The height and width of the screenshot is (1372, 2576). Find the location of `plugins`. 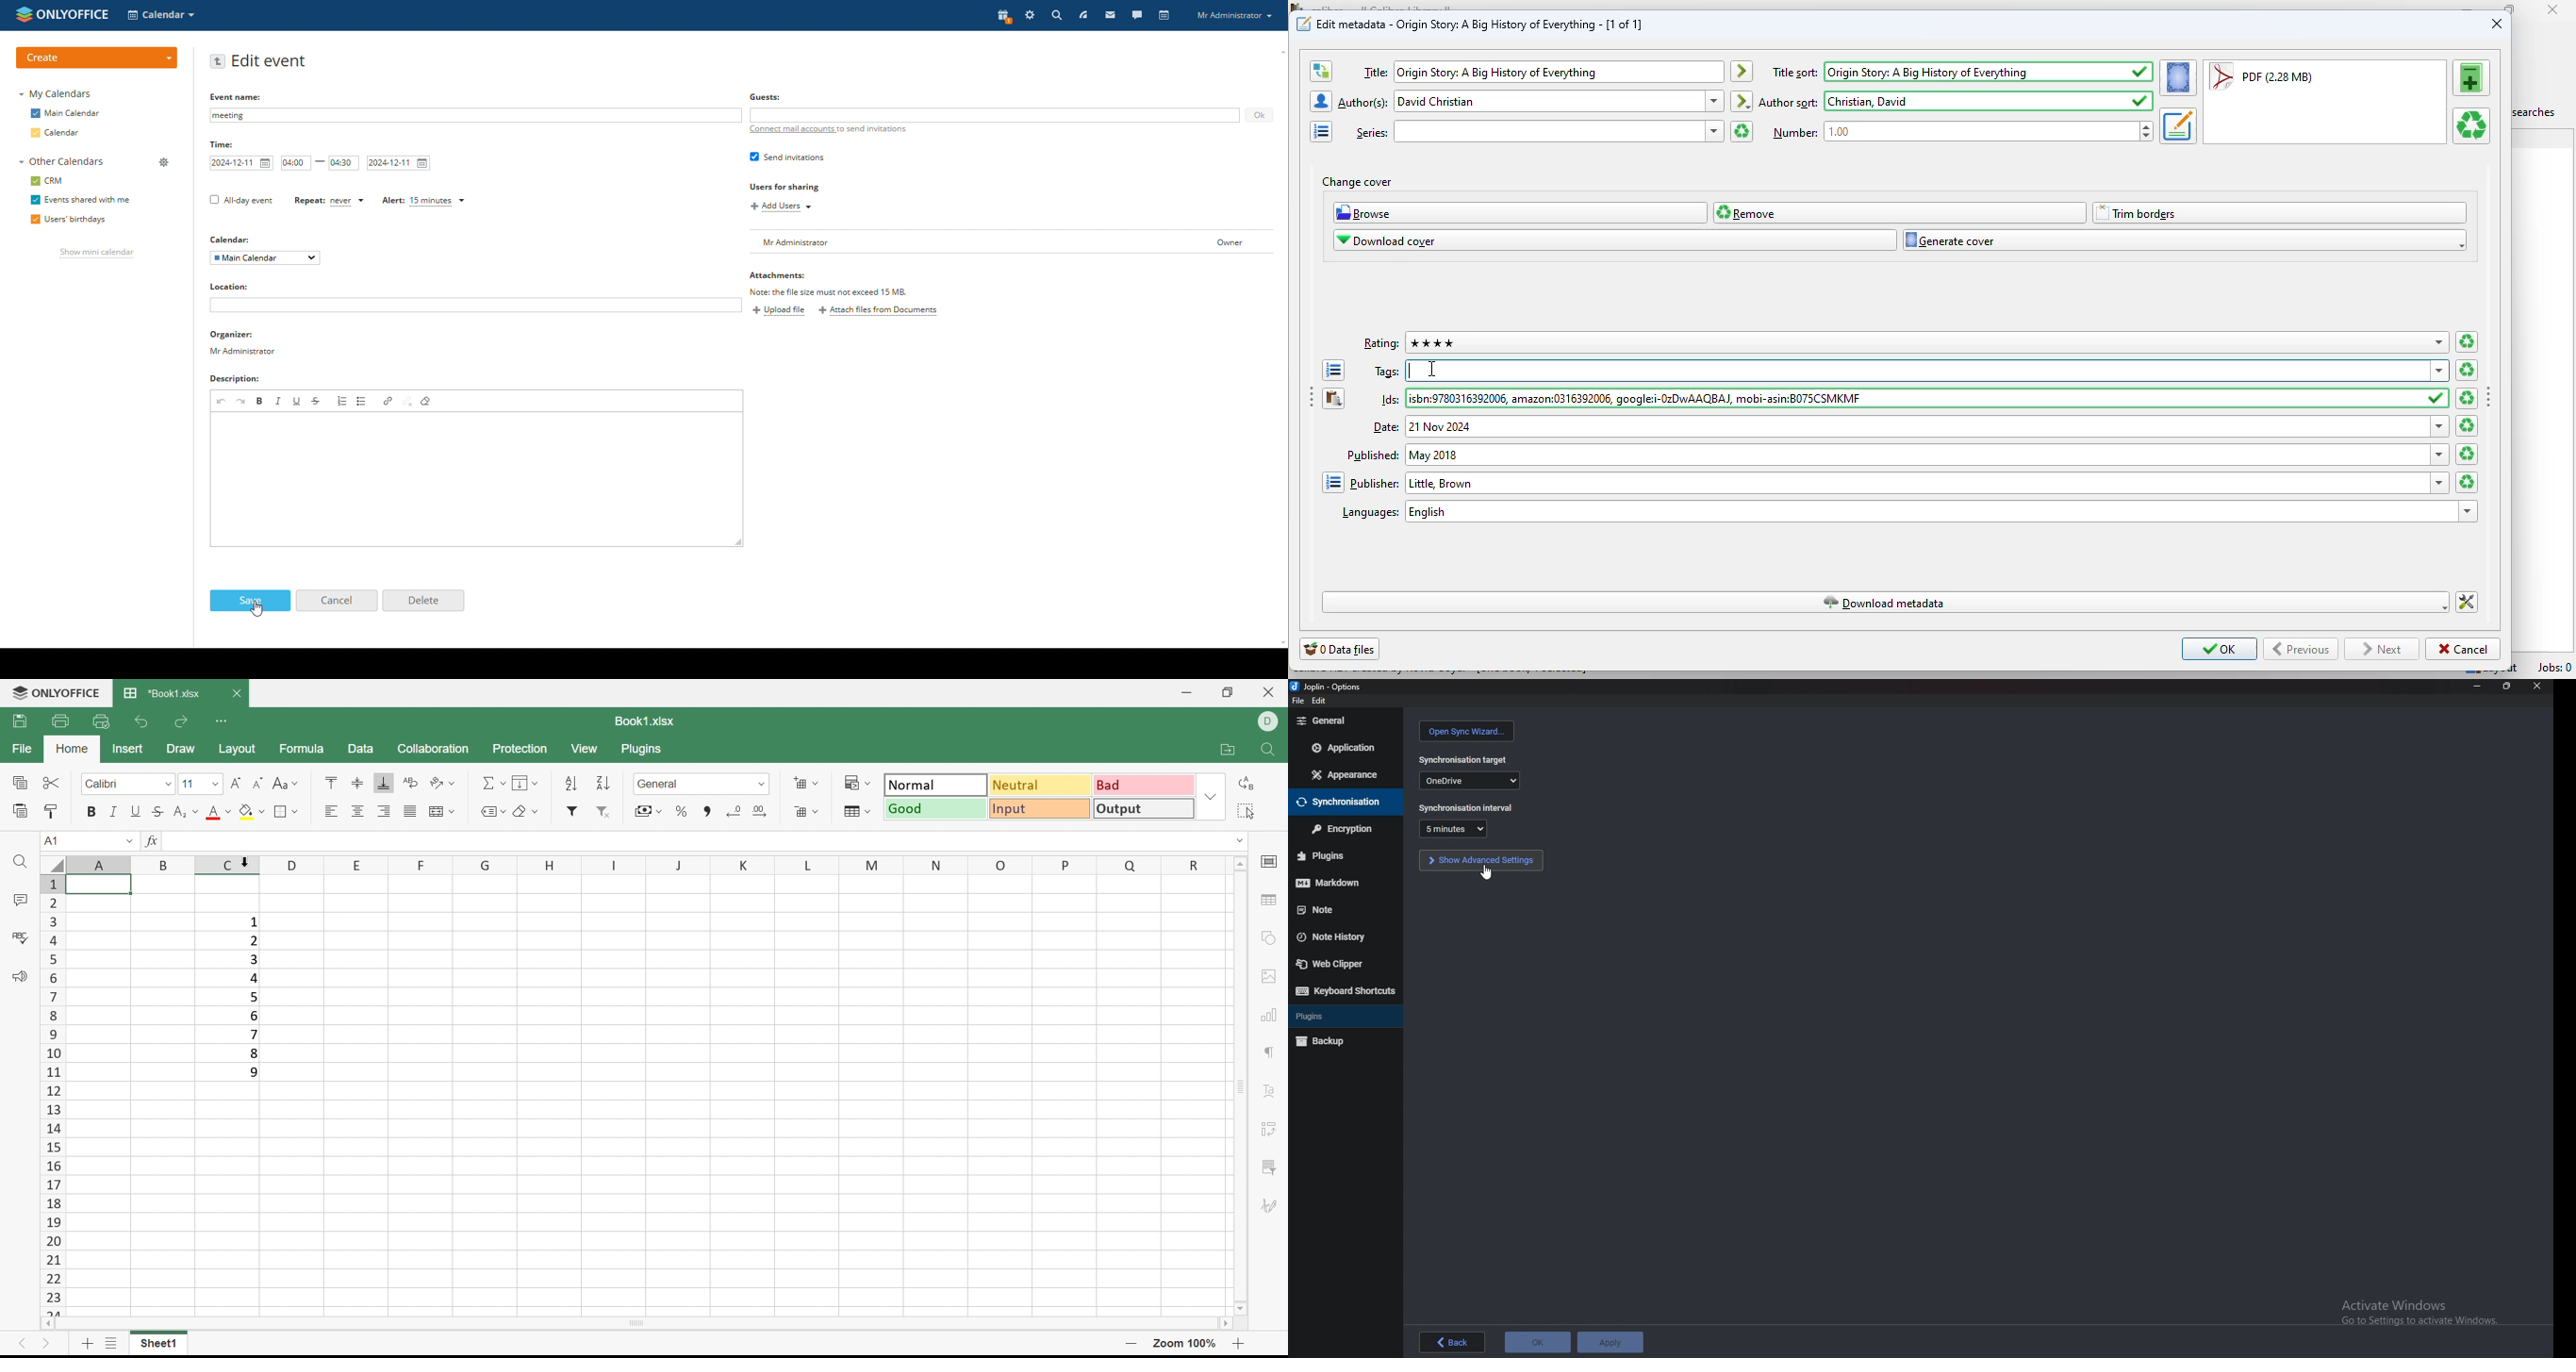

plugins is located at coordinates (1336, 1017).